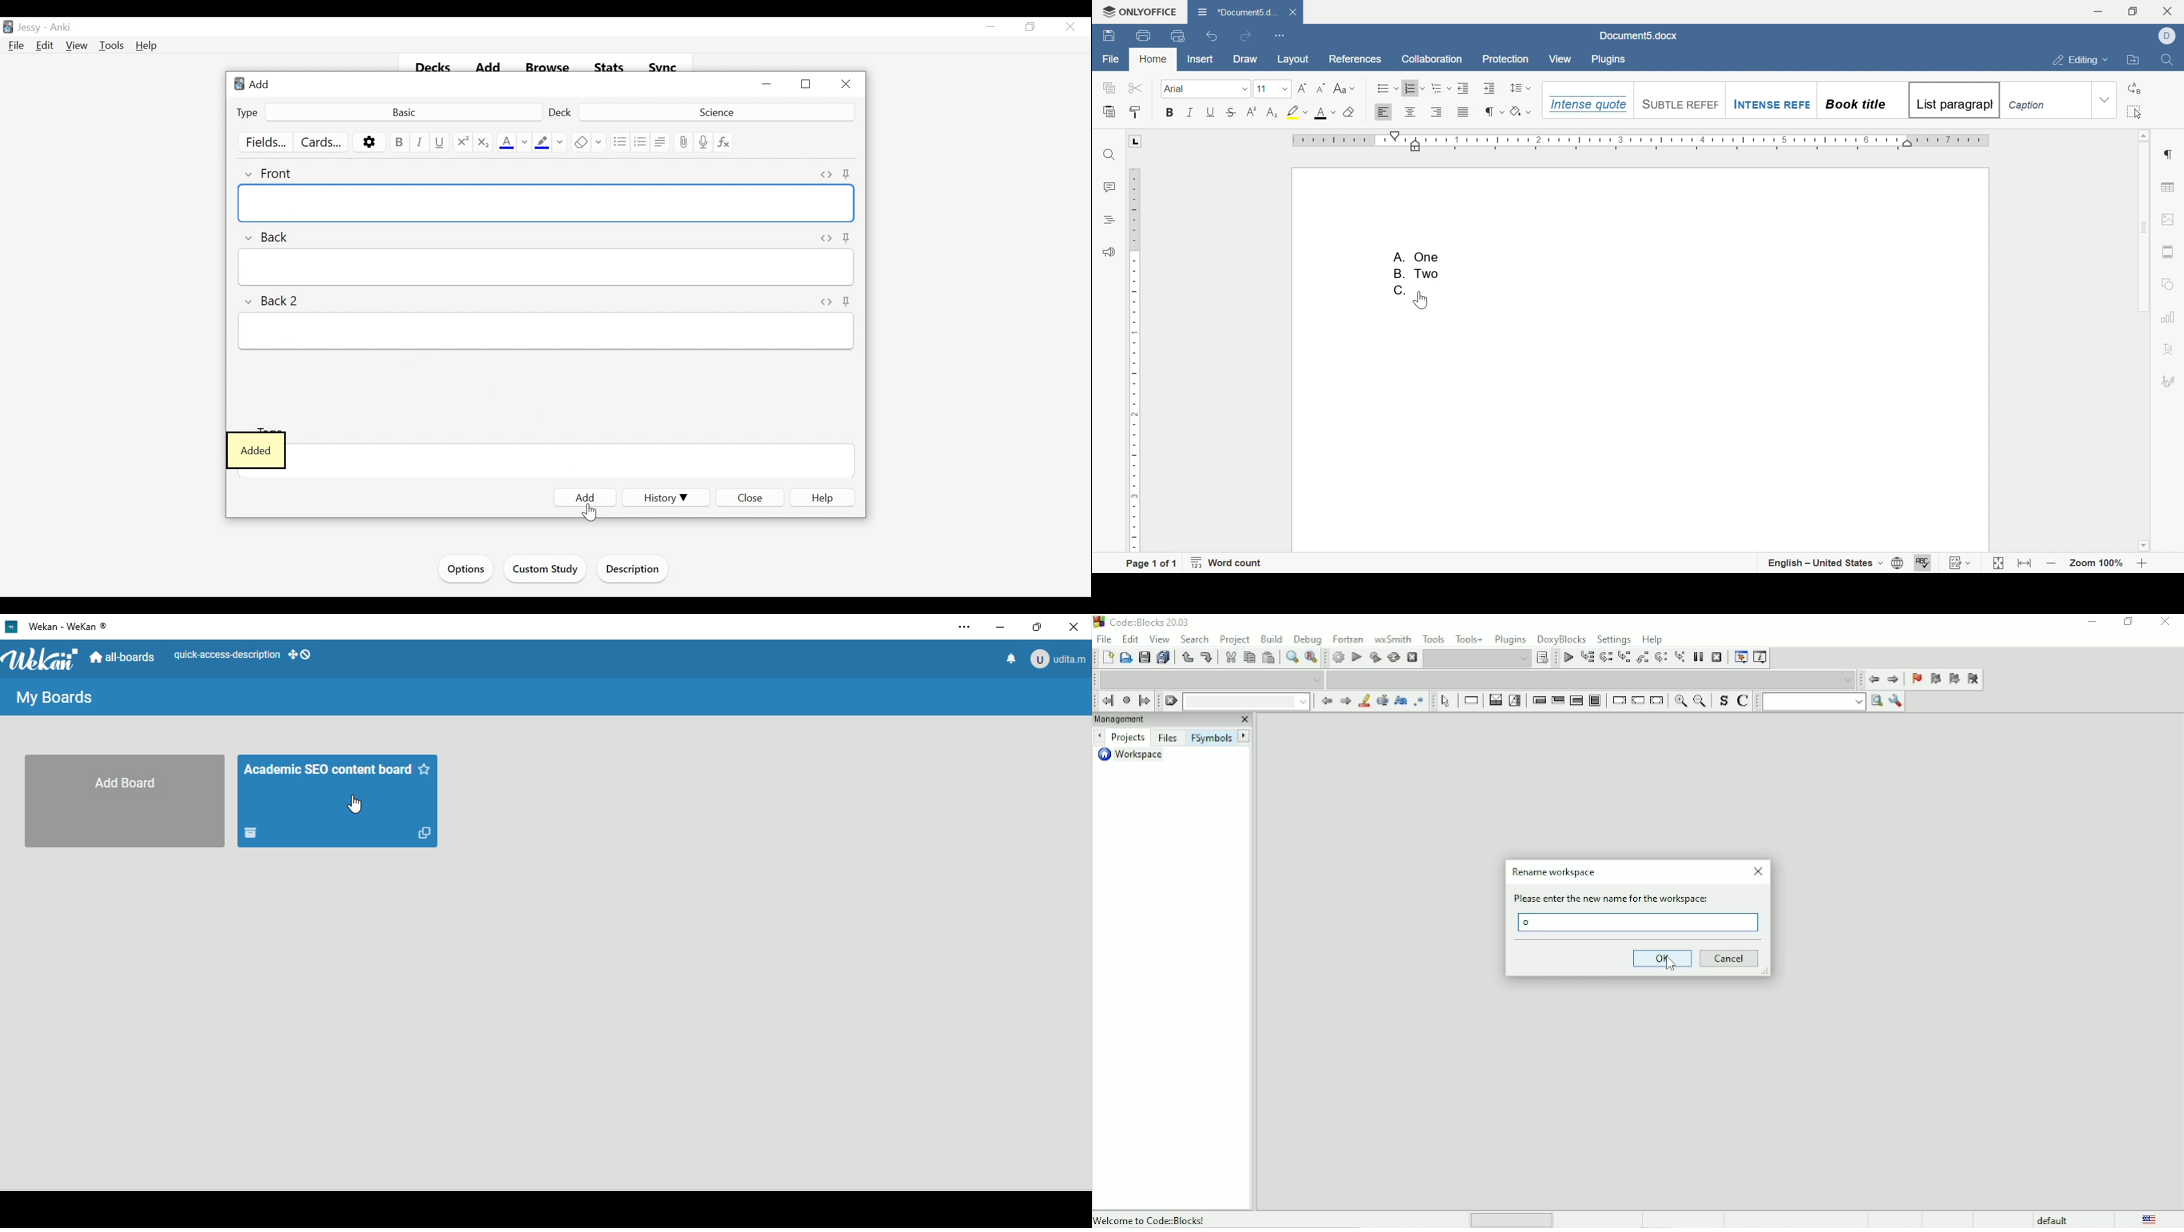  I want to click on headings, so click(1108, 220).